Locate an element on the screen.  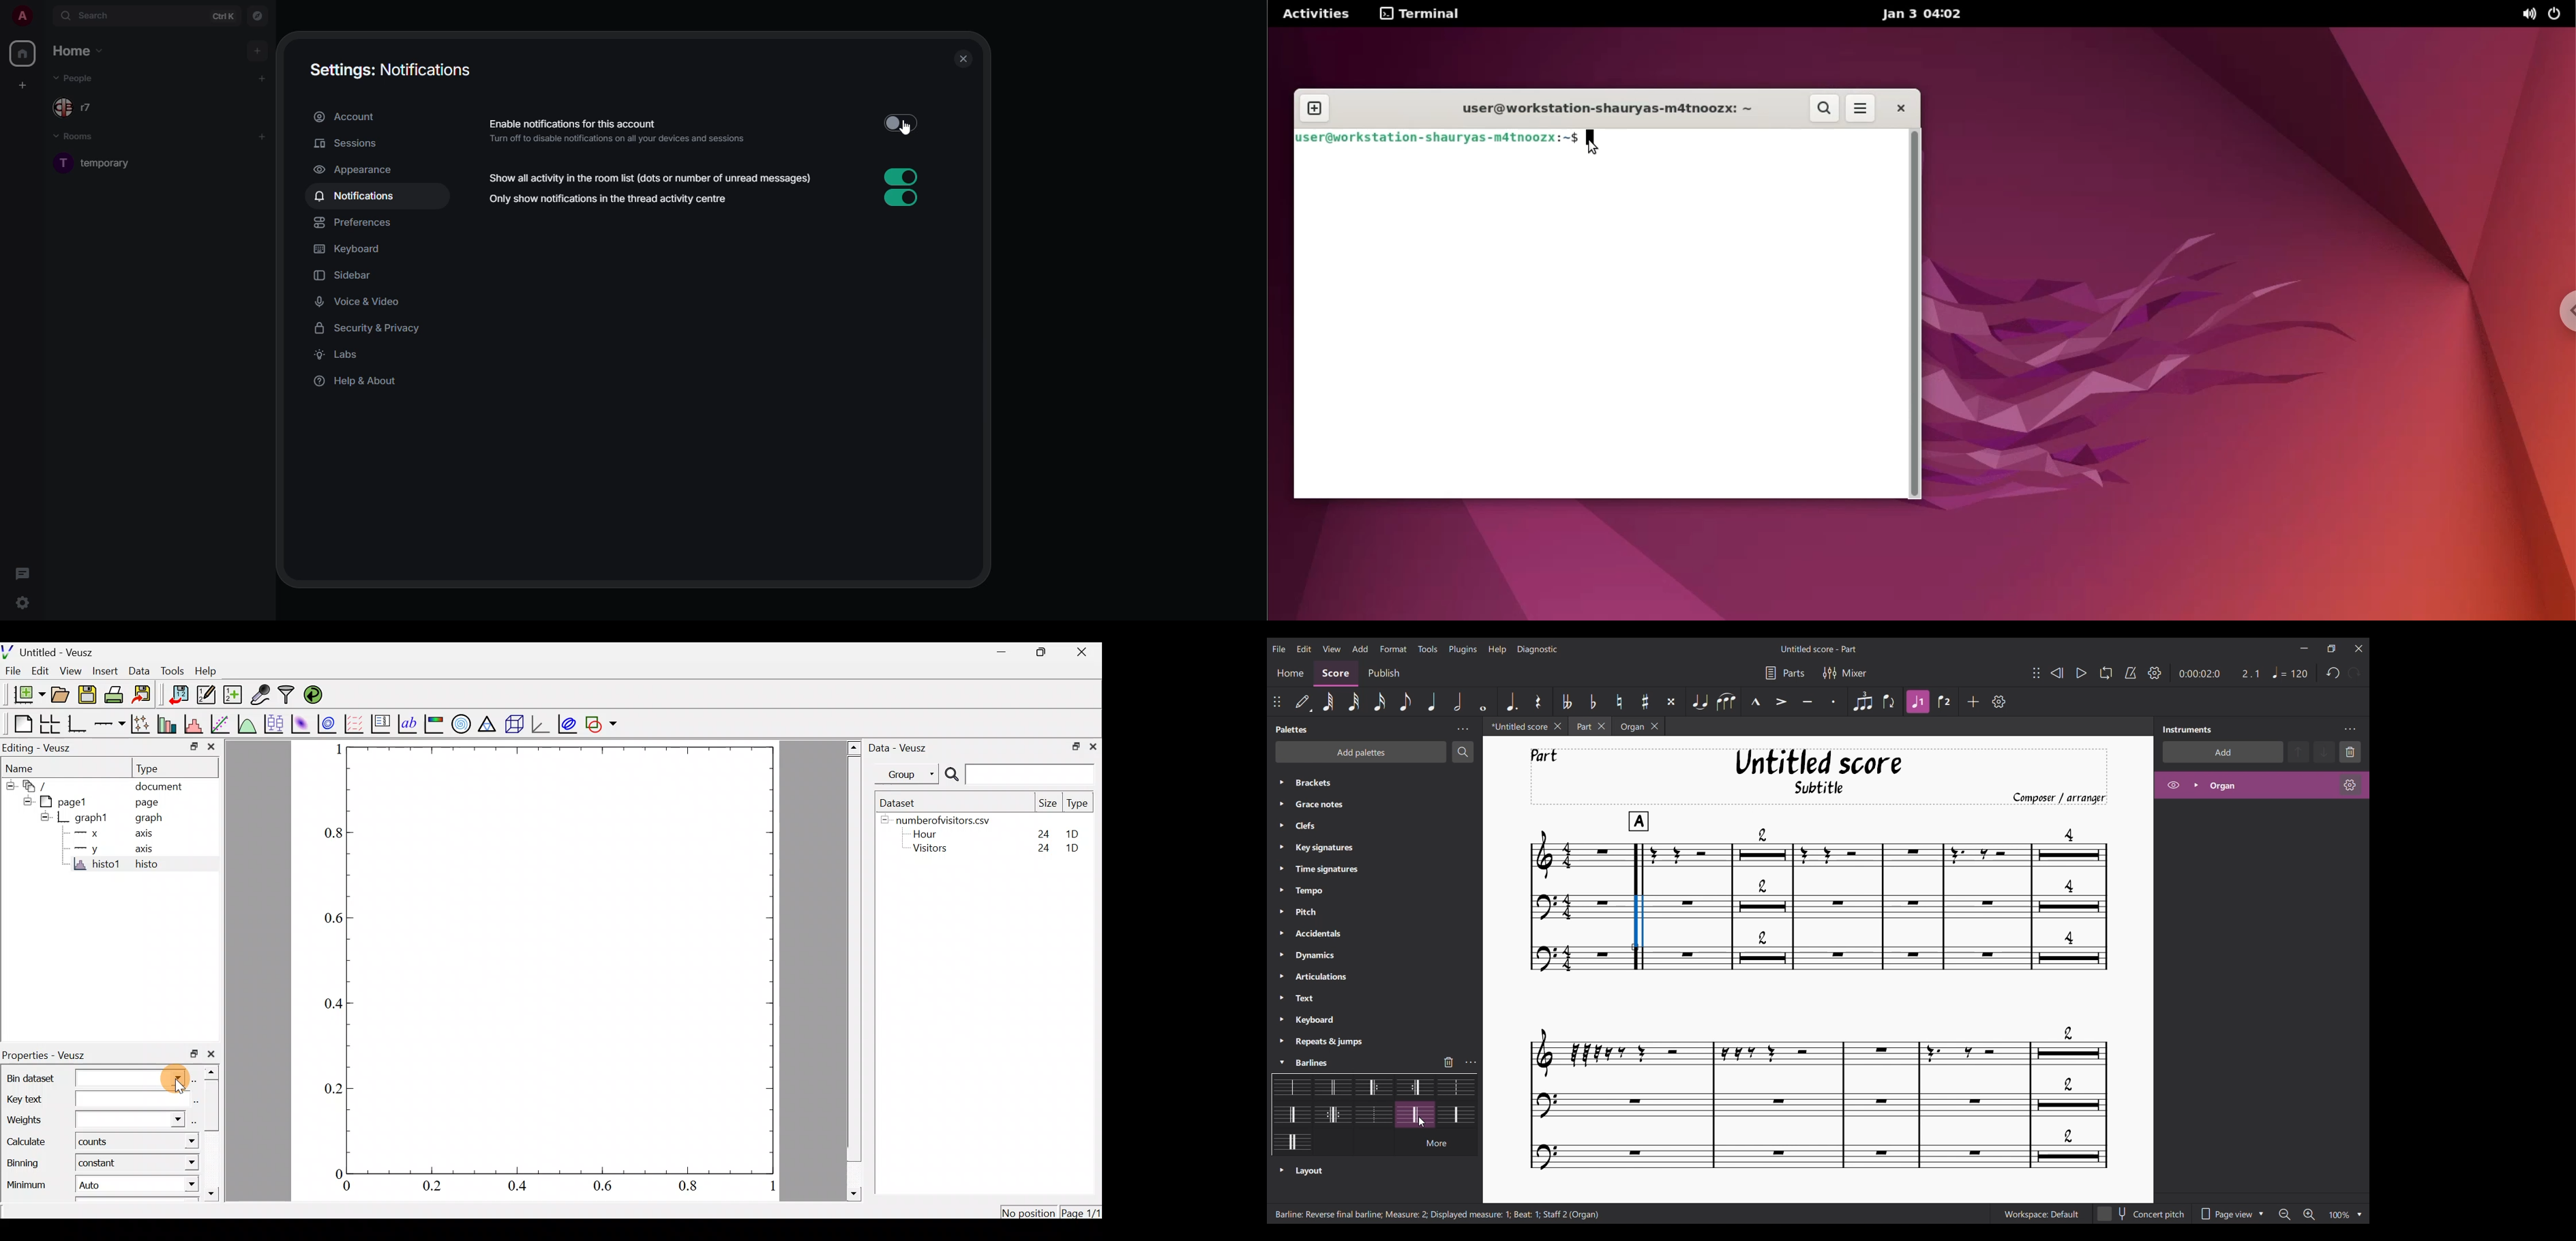
Edit is located at coordinates (41, 671).